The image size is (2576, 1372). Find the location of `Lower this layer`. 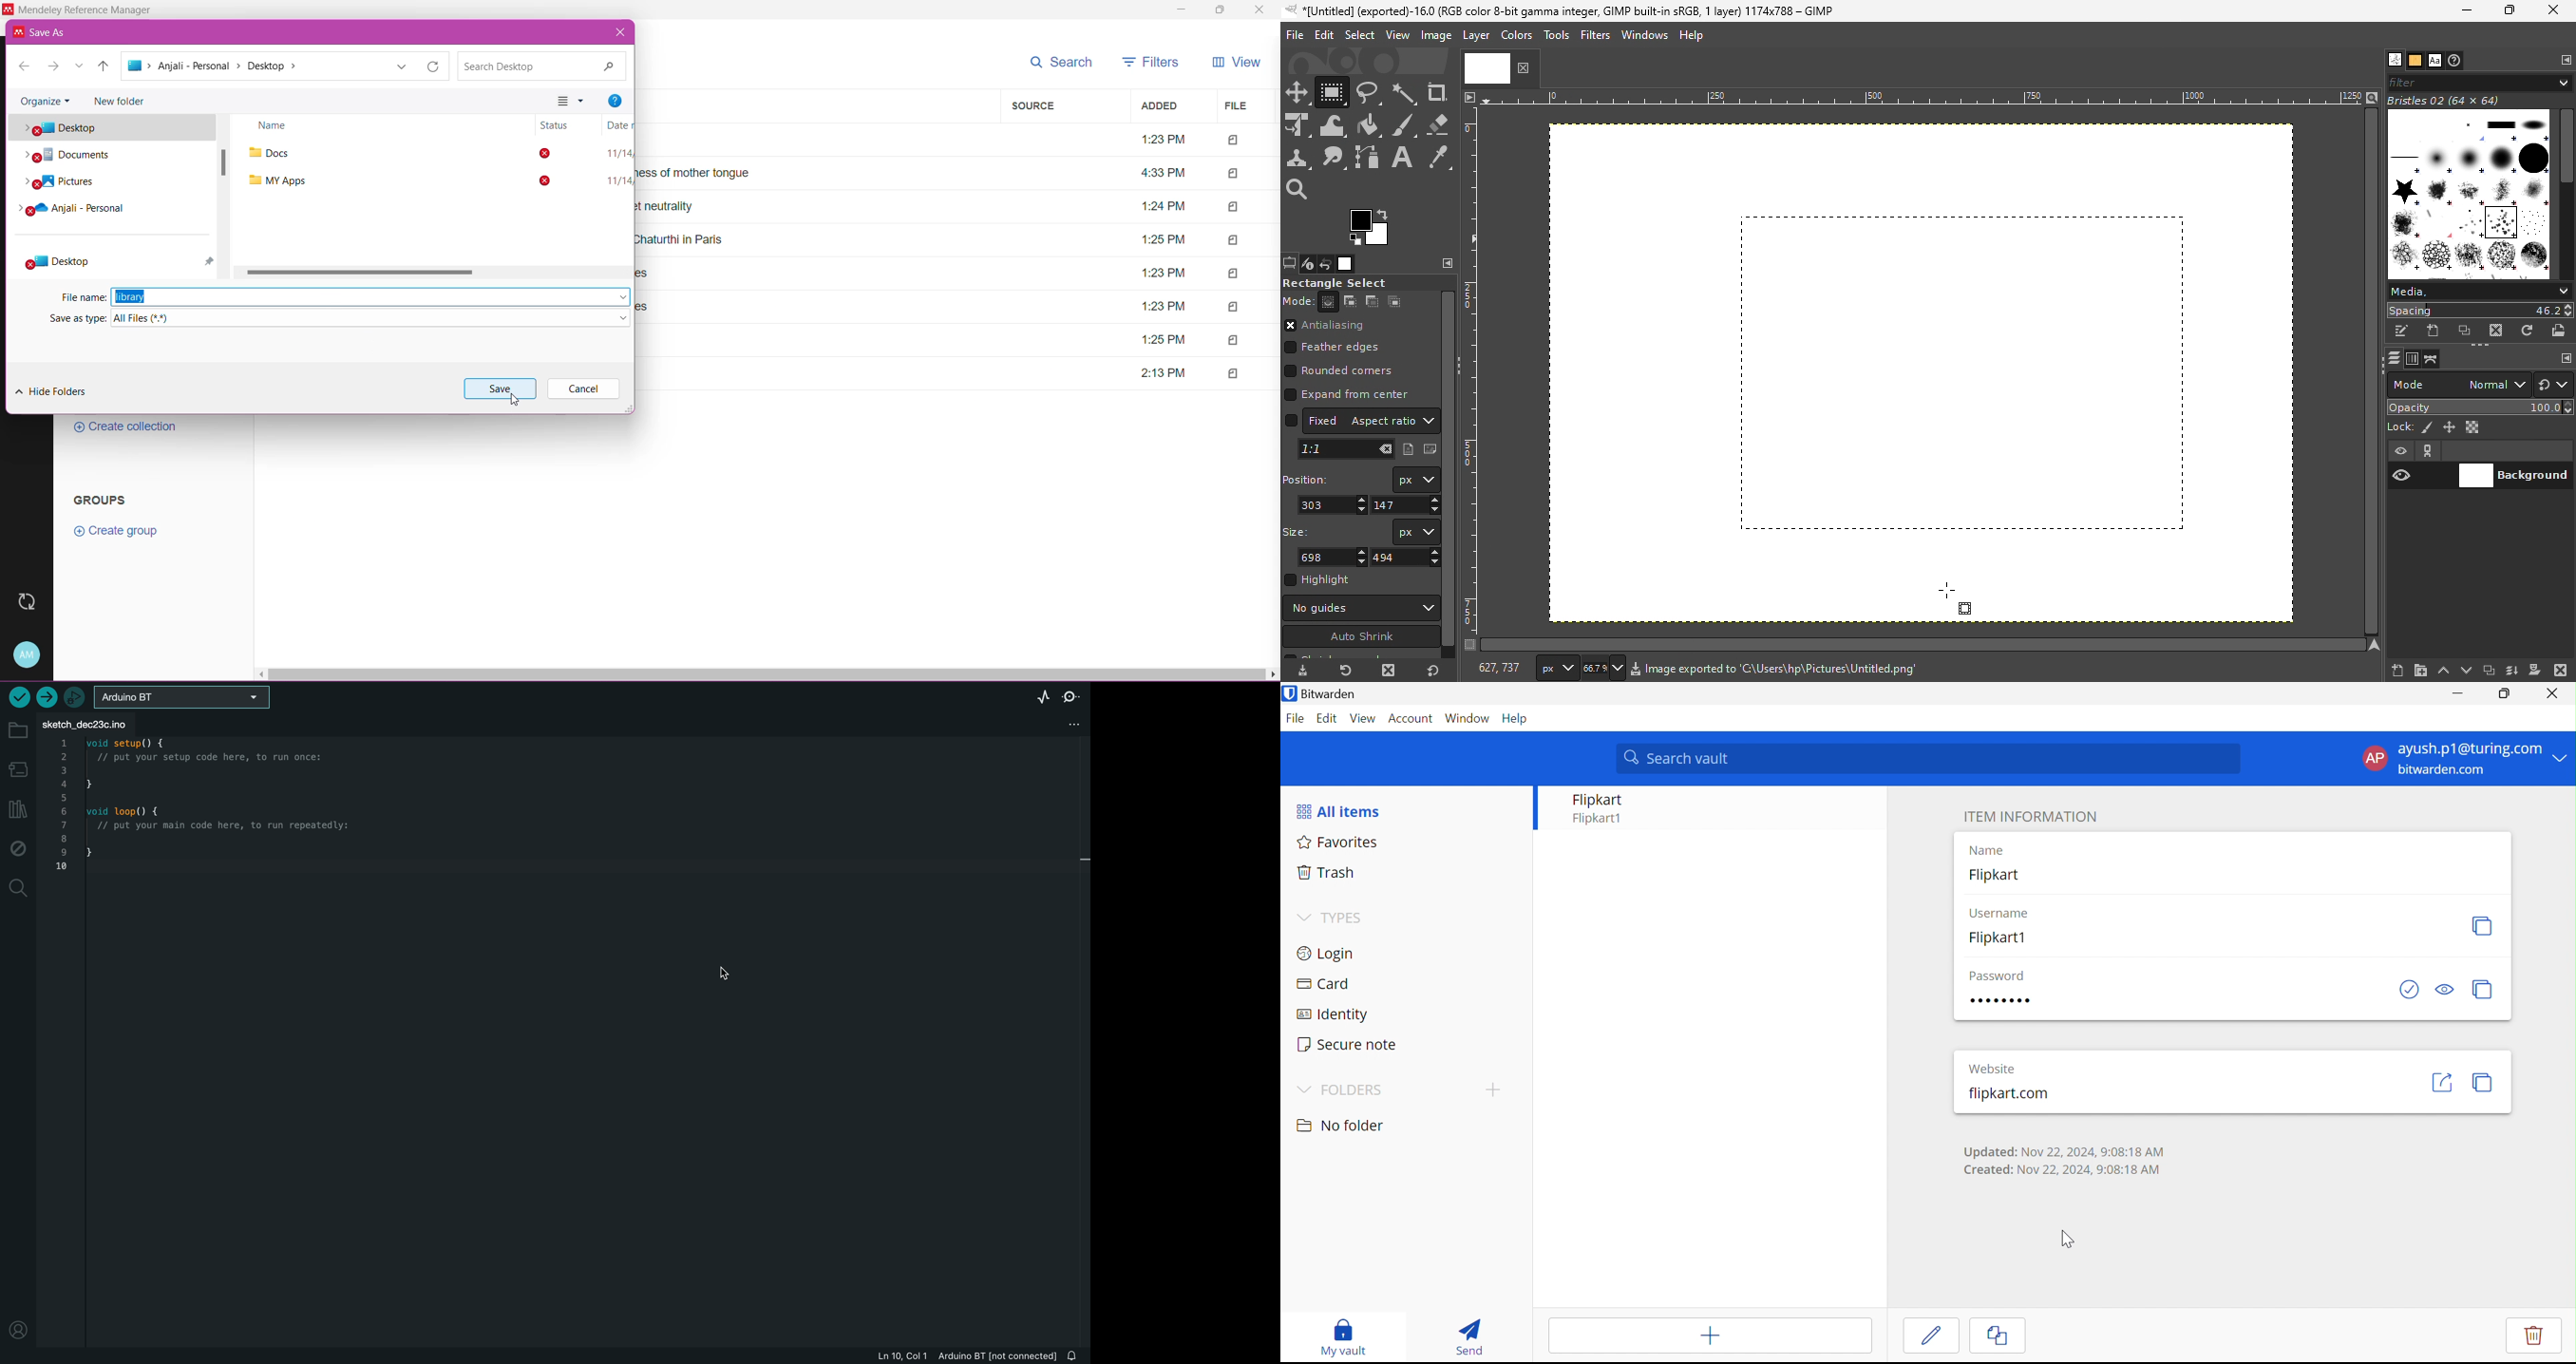

Lower this layer is located at coordinates (2468, 668).